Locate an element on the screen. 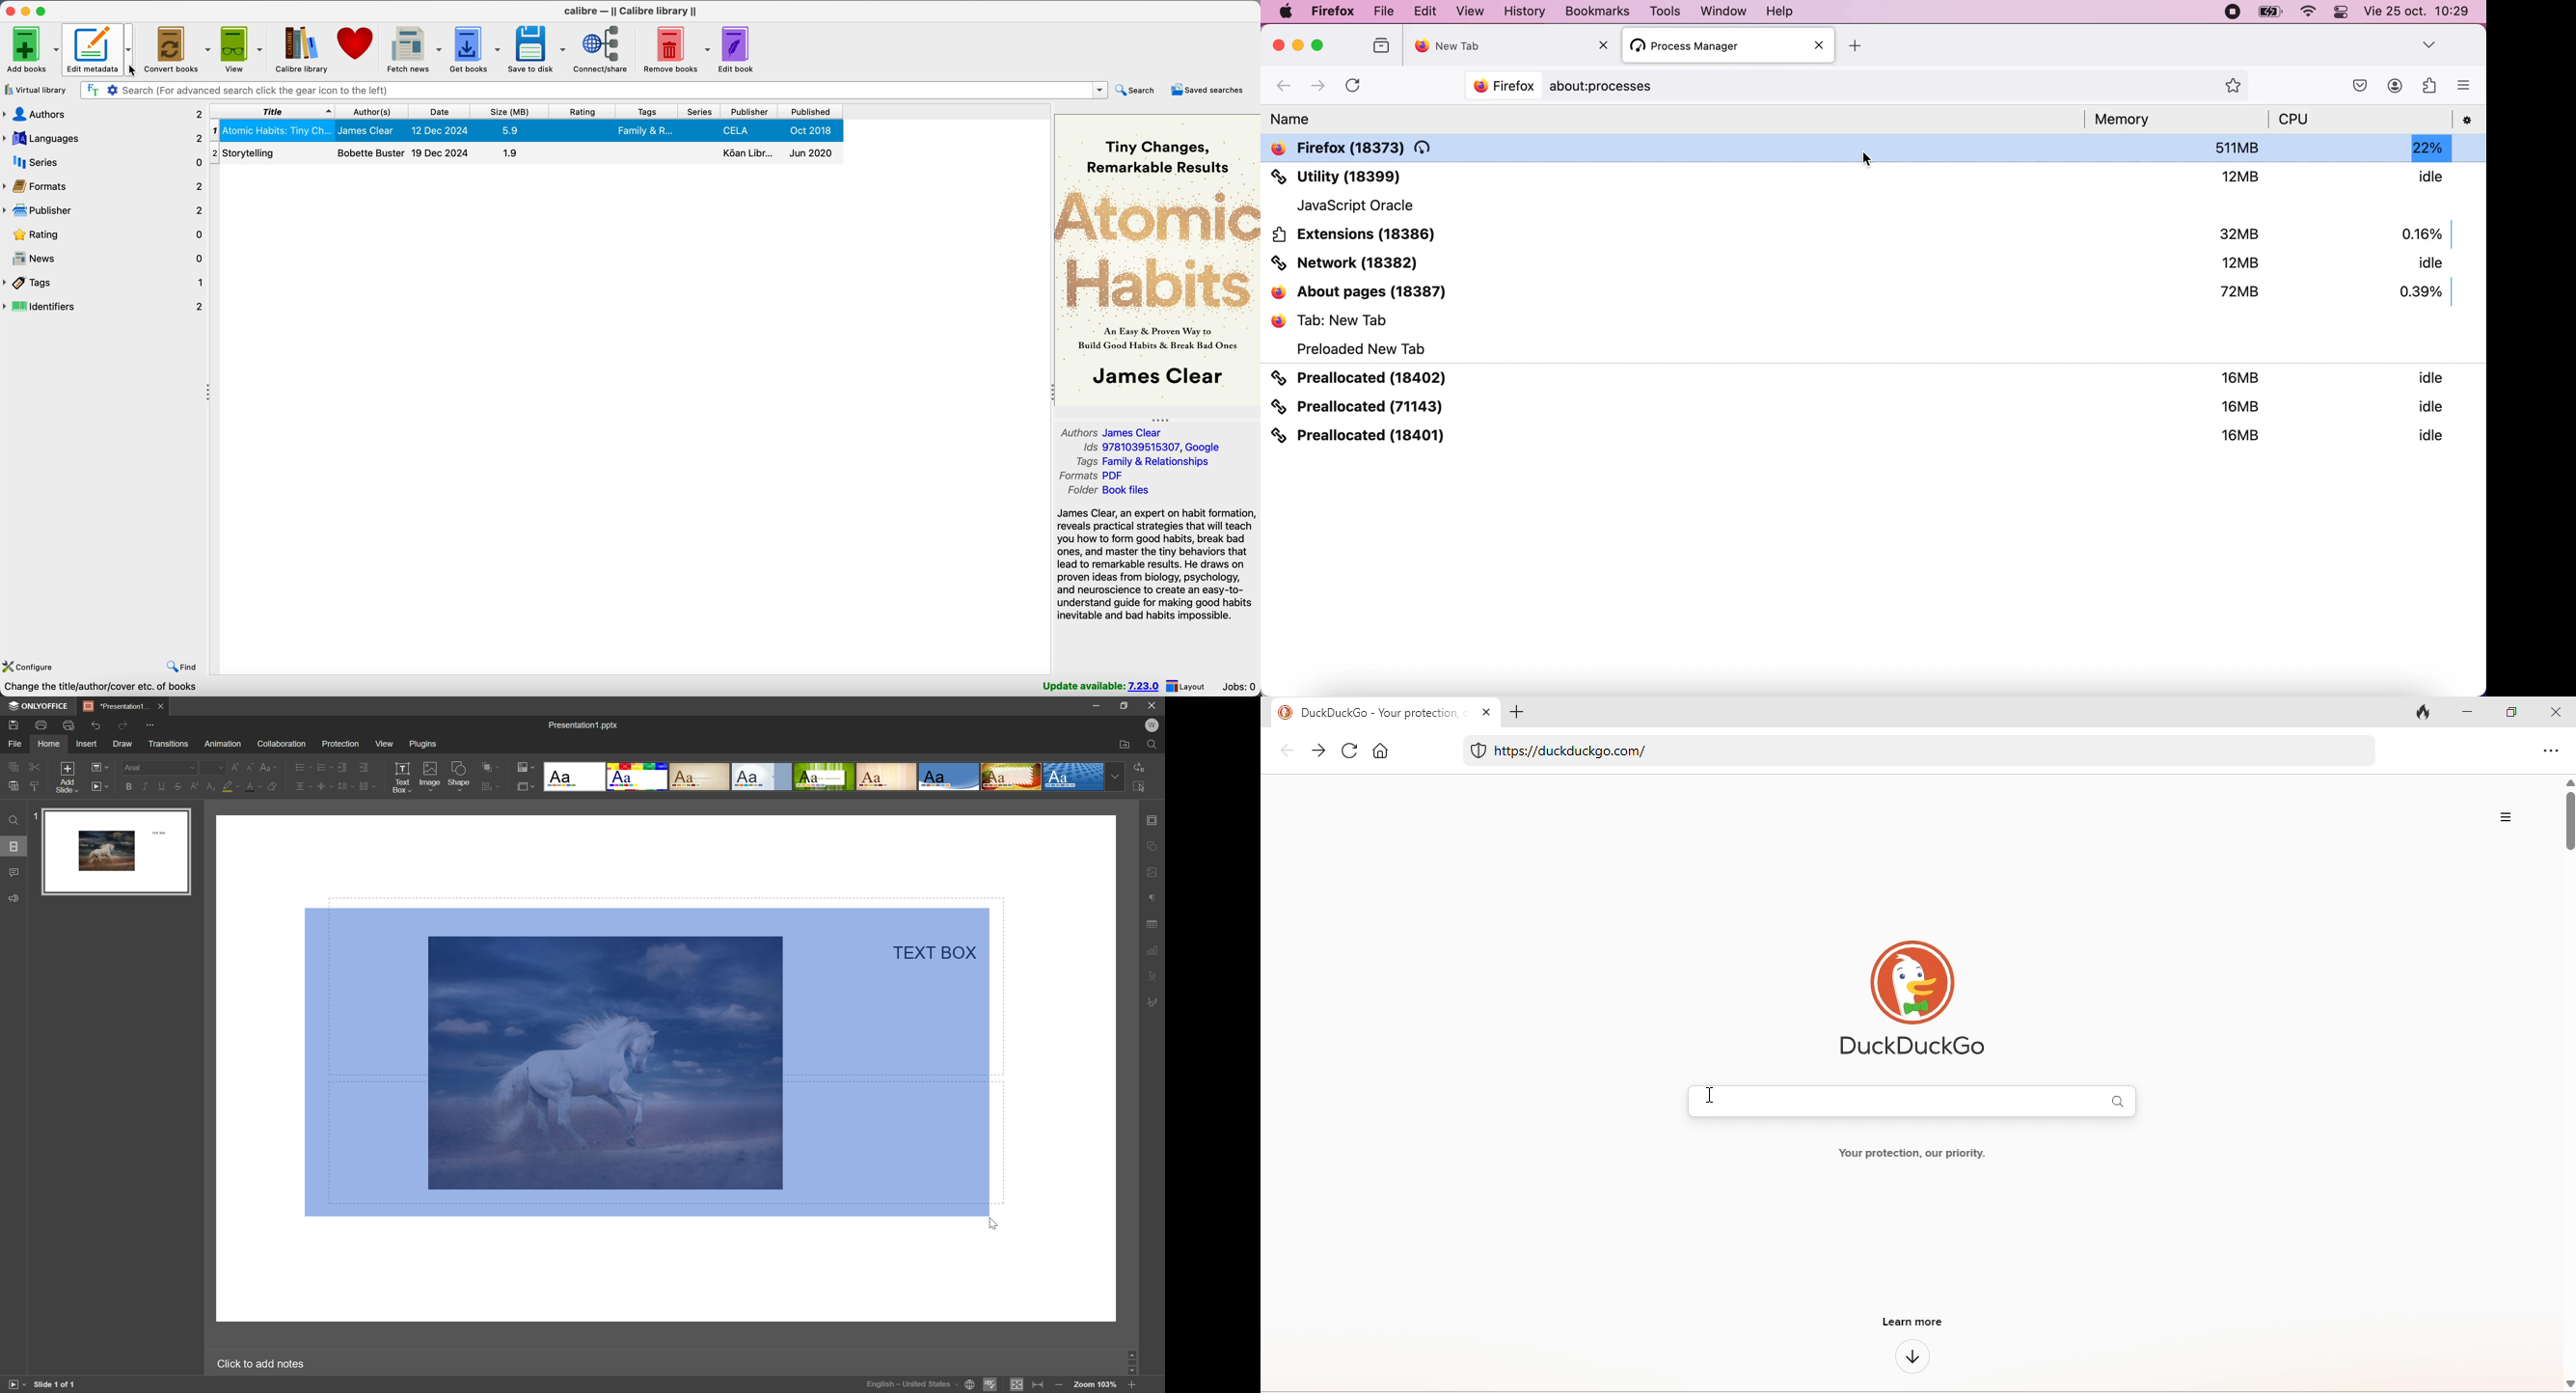 The height and width of the screenshot is (1400, 2576). decrease indent is located at coordinates (342, 768).